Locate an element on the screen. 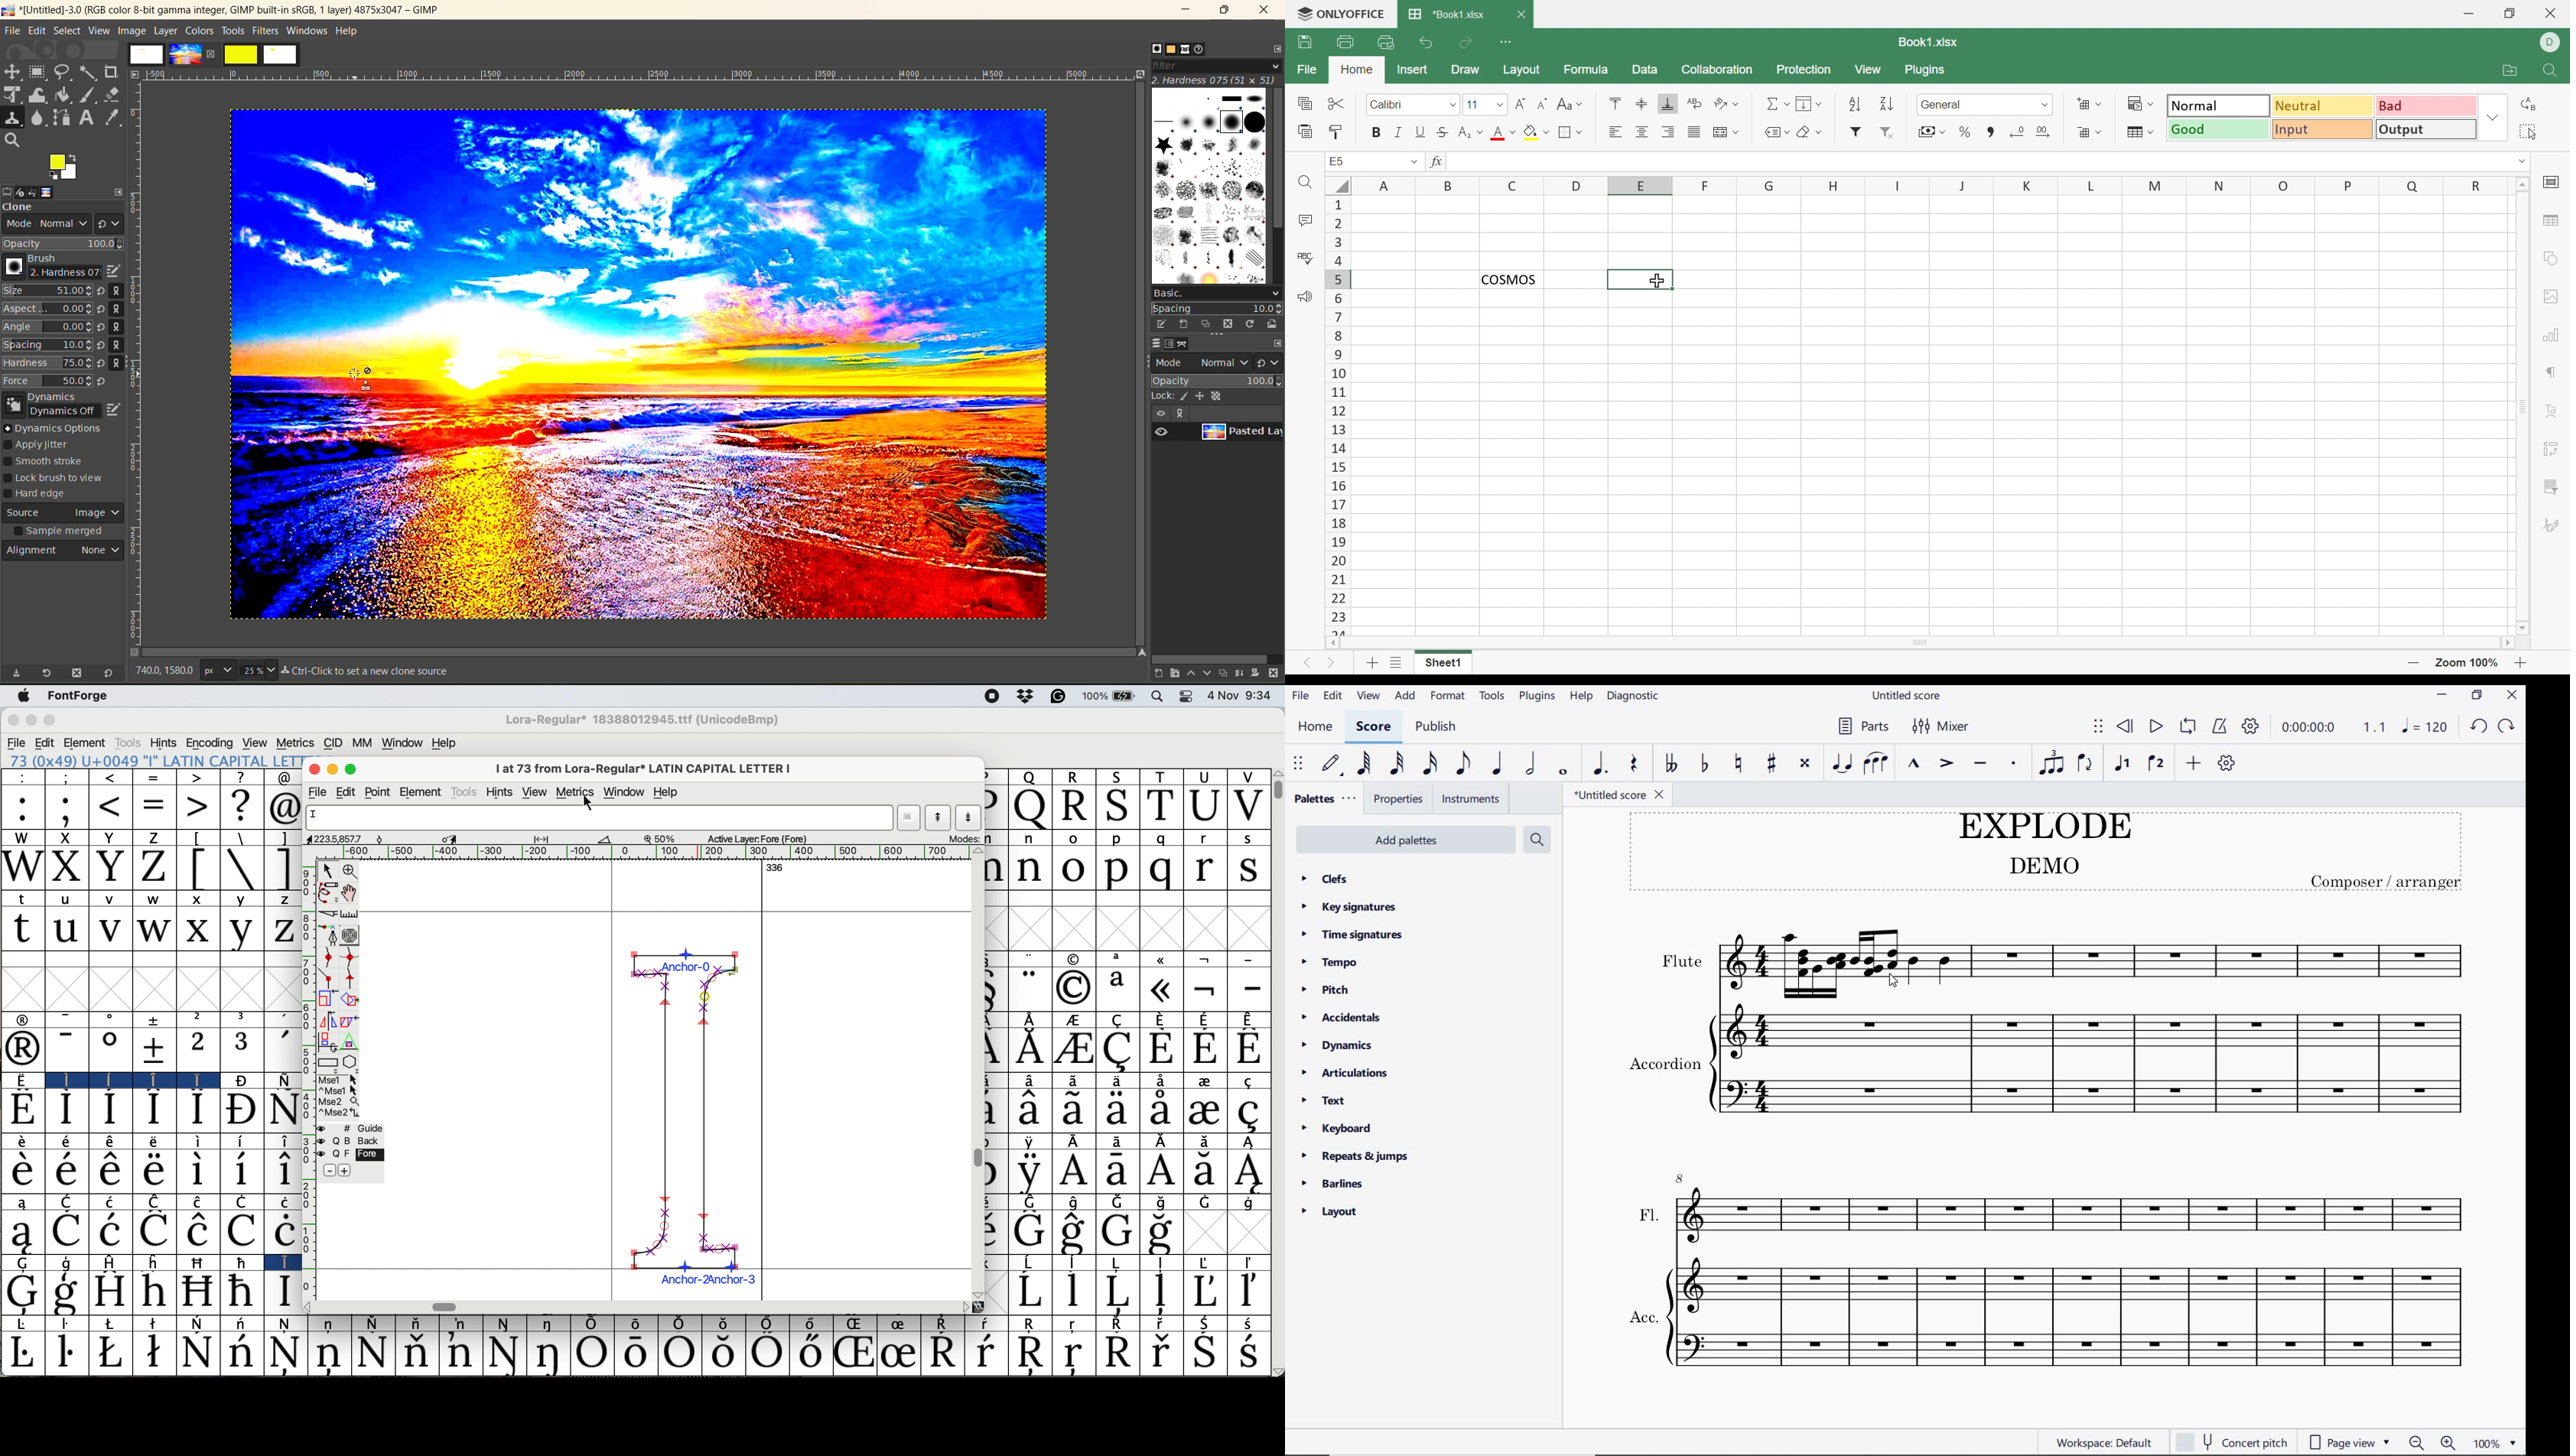 Image resolution: width=2576 pixels, height=1456 pixels. q is located at coordinates (1160, 838).